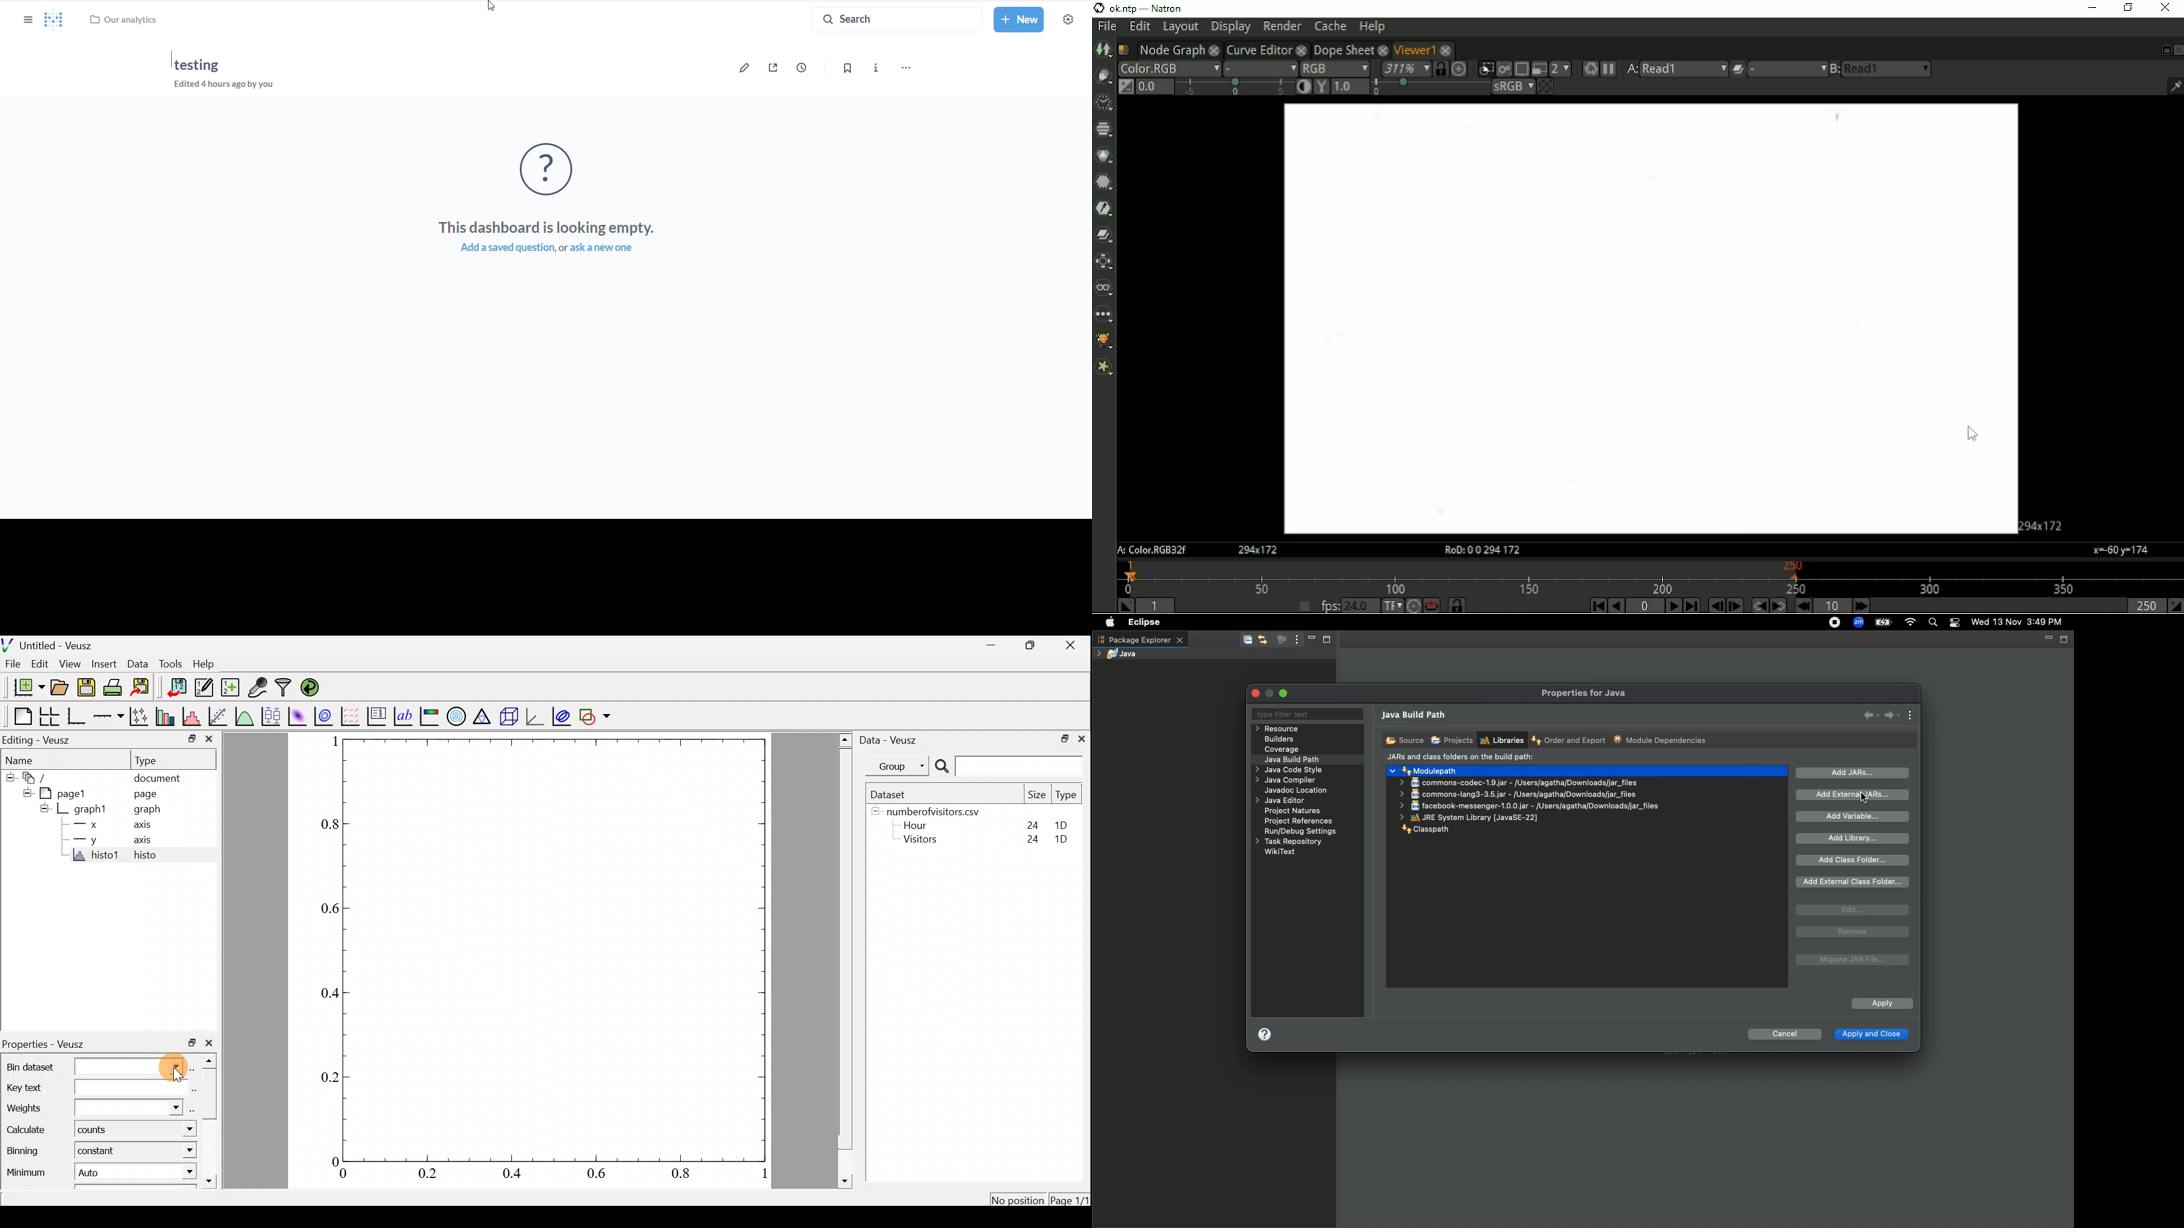 The image size is (2184, 1232). What do you see at coordinates (92, 857) in the screenshot?
I see `histo1` at bounding box center [92, 857].